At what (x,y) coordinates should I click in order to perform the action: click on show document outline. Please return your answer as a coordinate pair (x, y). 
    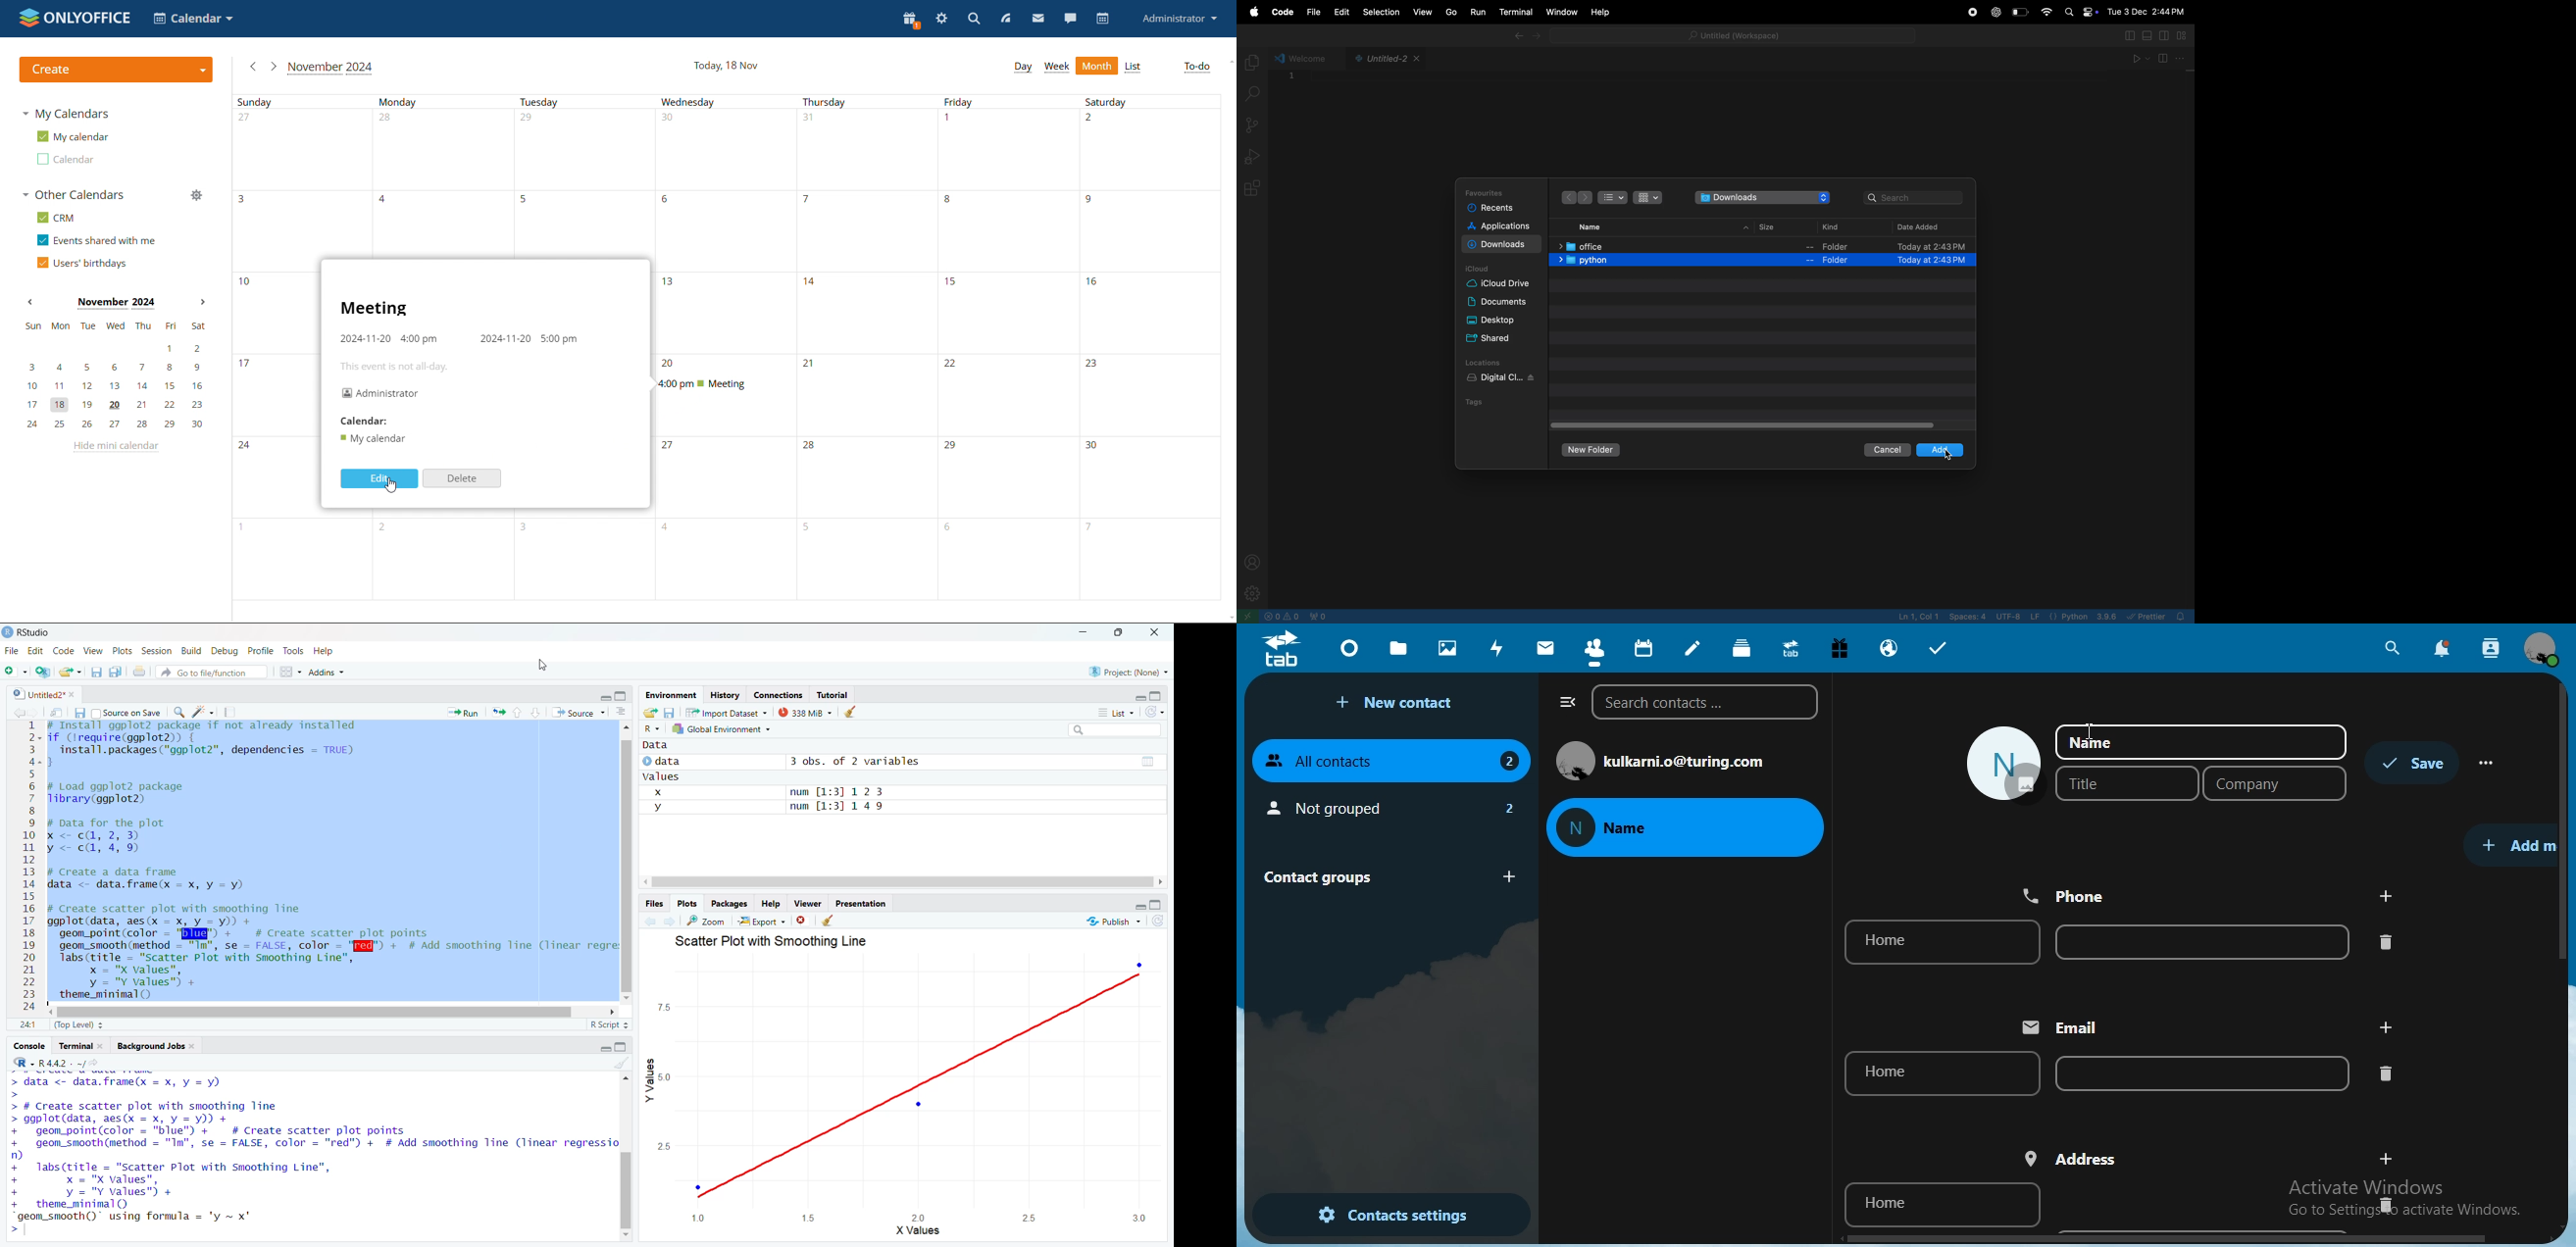
    Looking at the image, I should click on (622, 712).